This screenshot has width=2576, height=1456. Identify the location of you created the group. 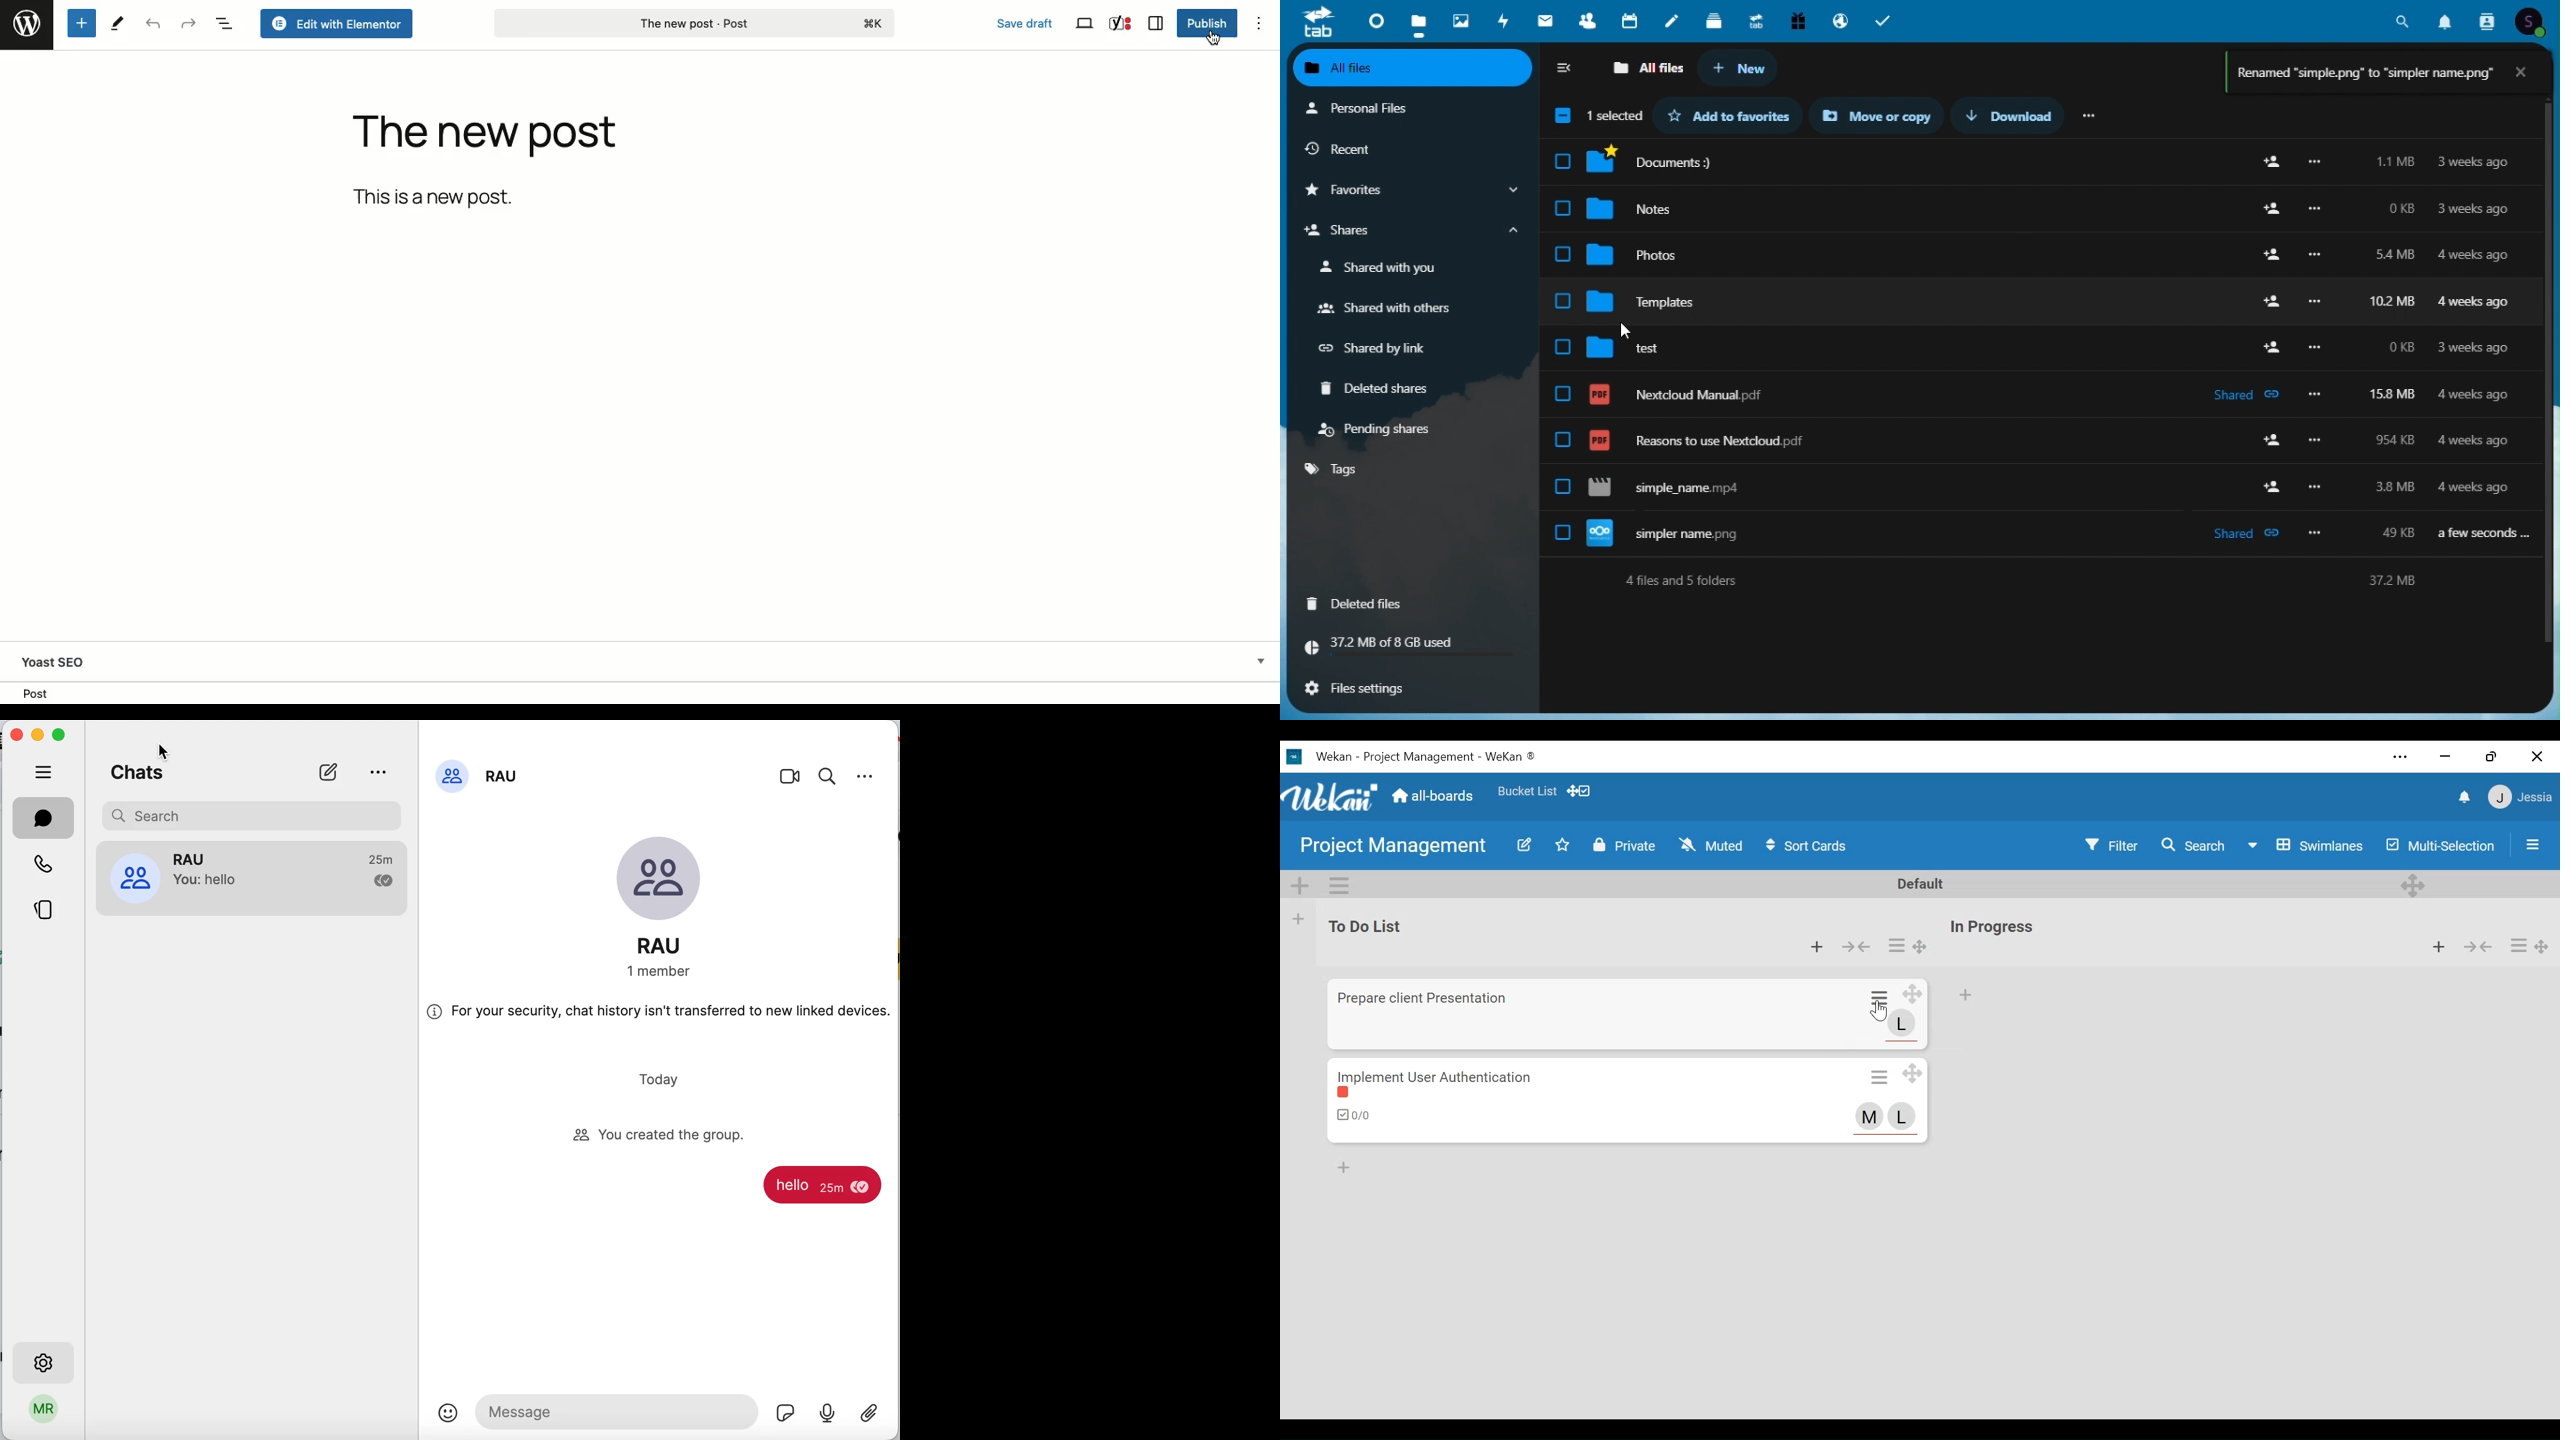
(671, 1136).